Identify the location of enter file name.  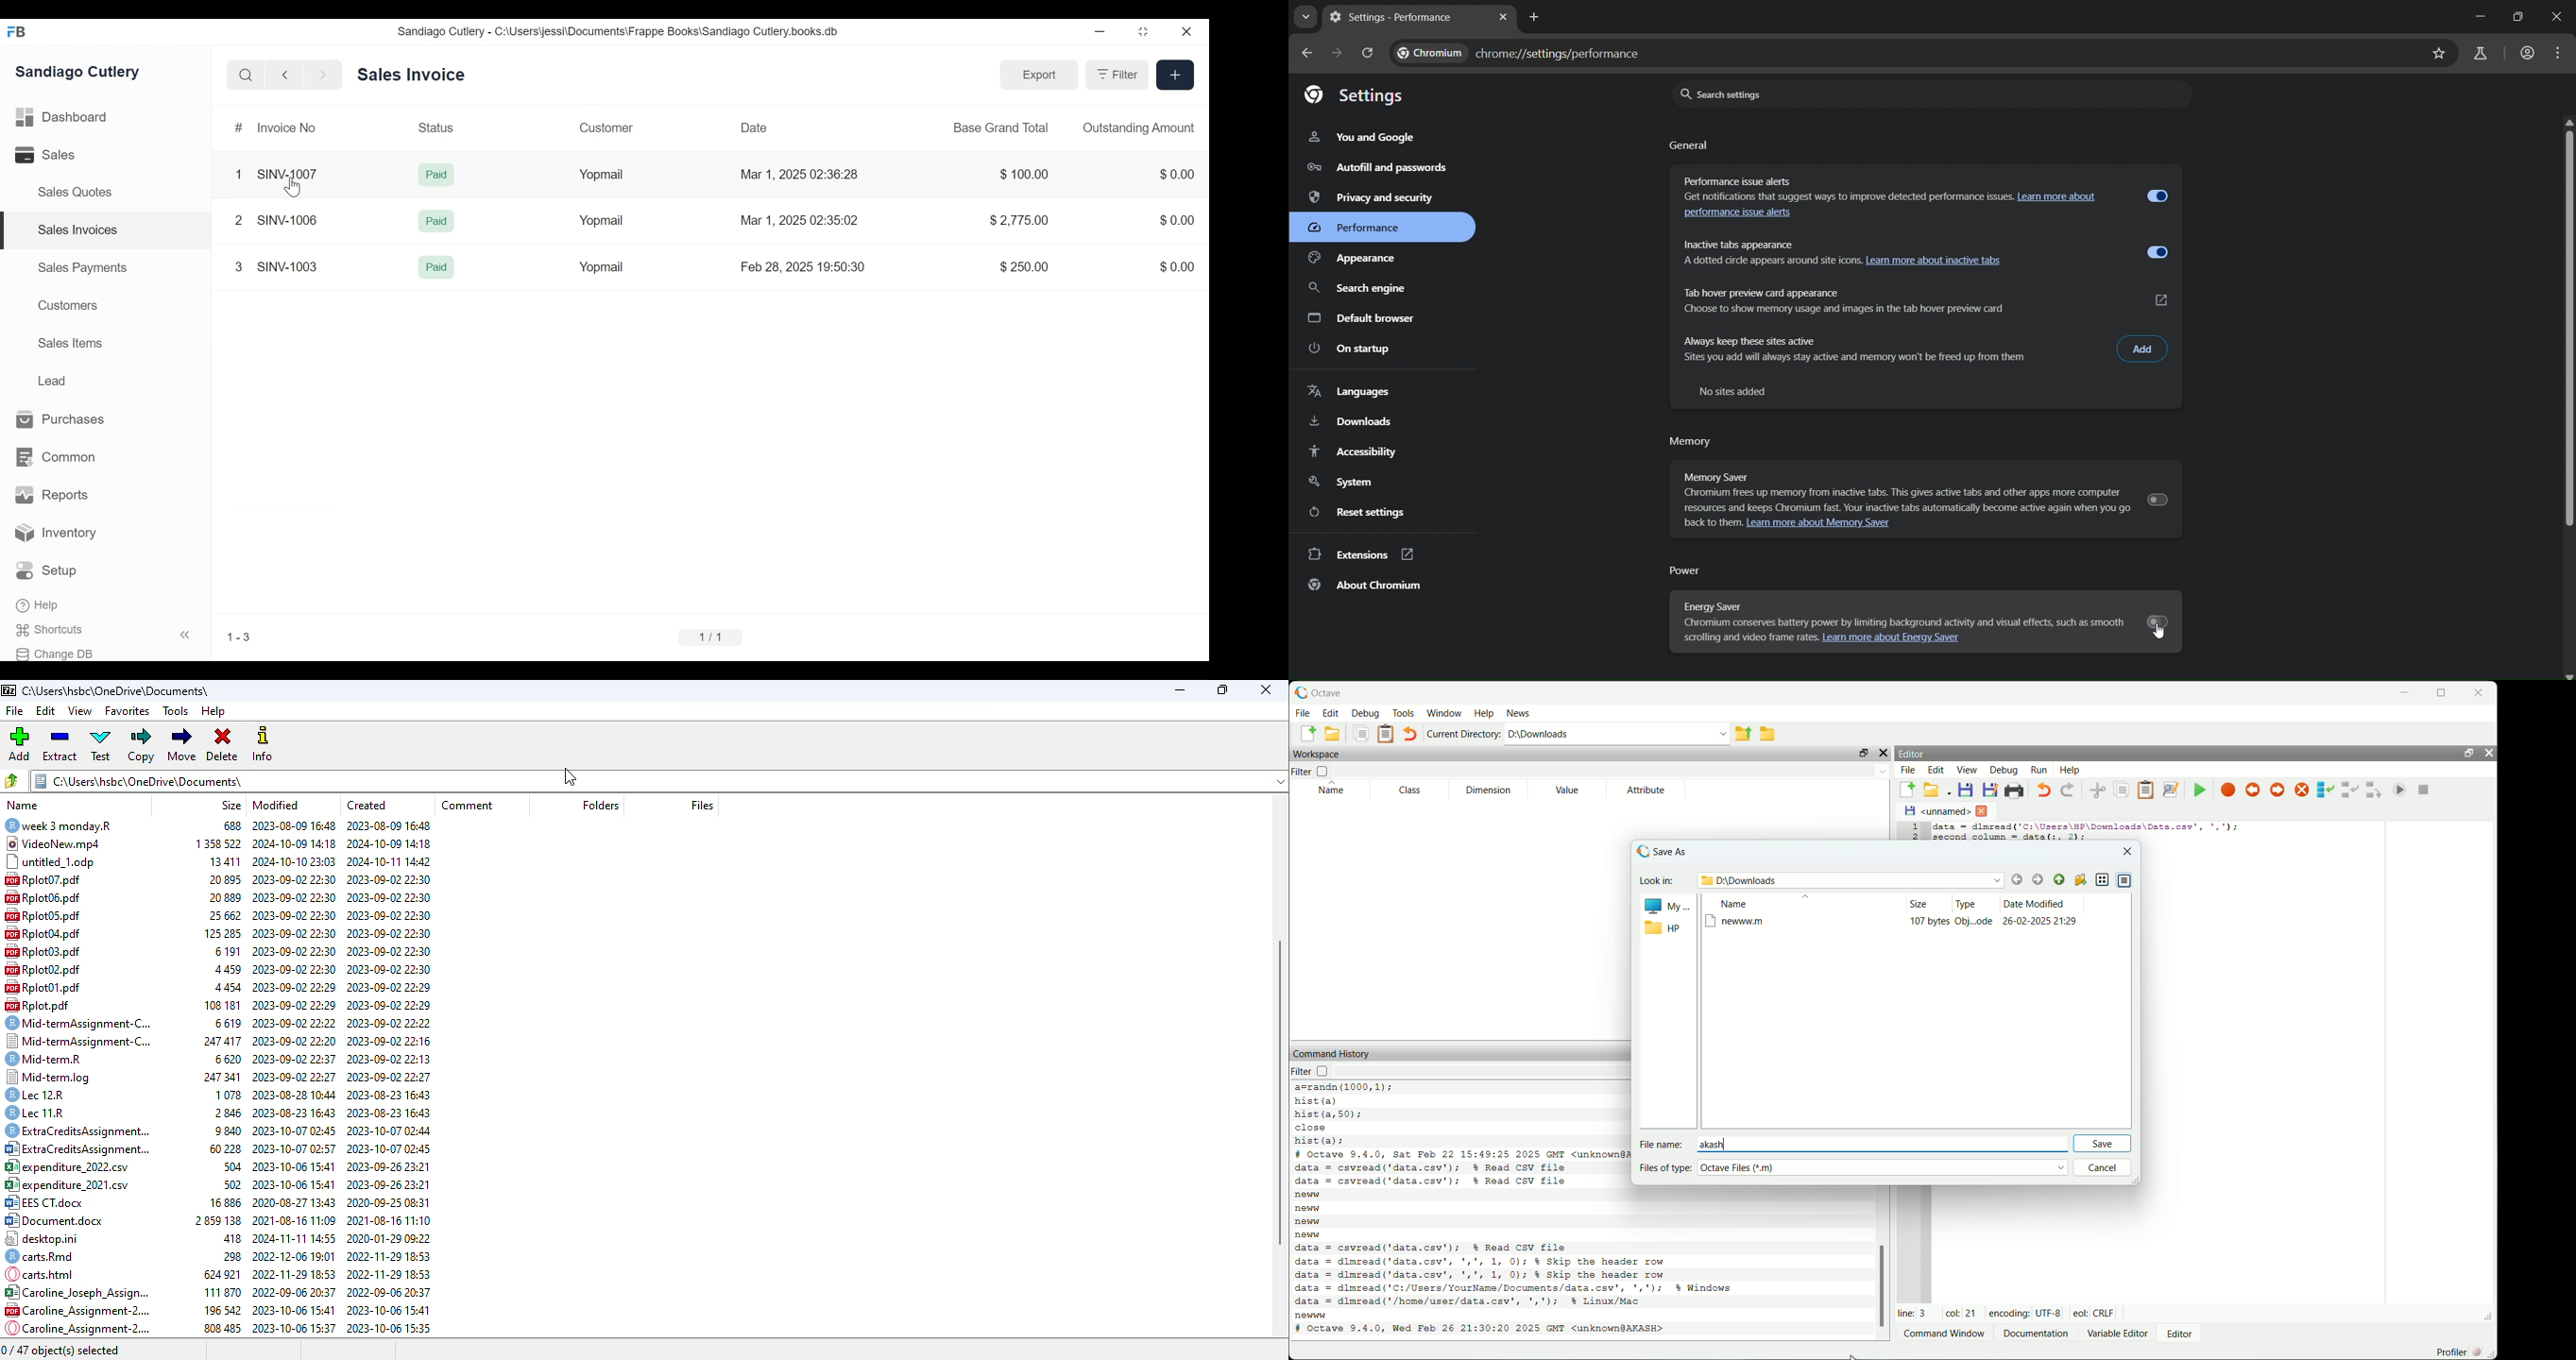
(1884, 1143).